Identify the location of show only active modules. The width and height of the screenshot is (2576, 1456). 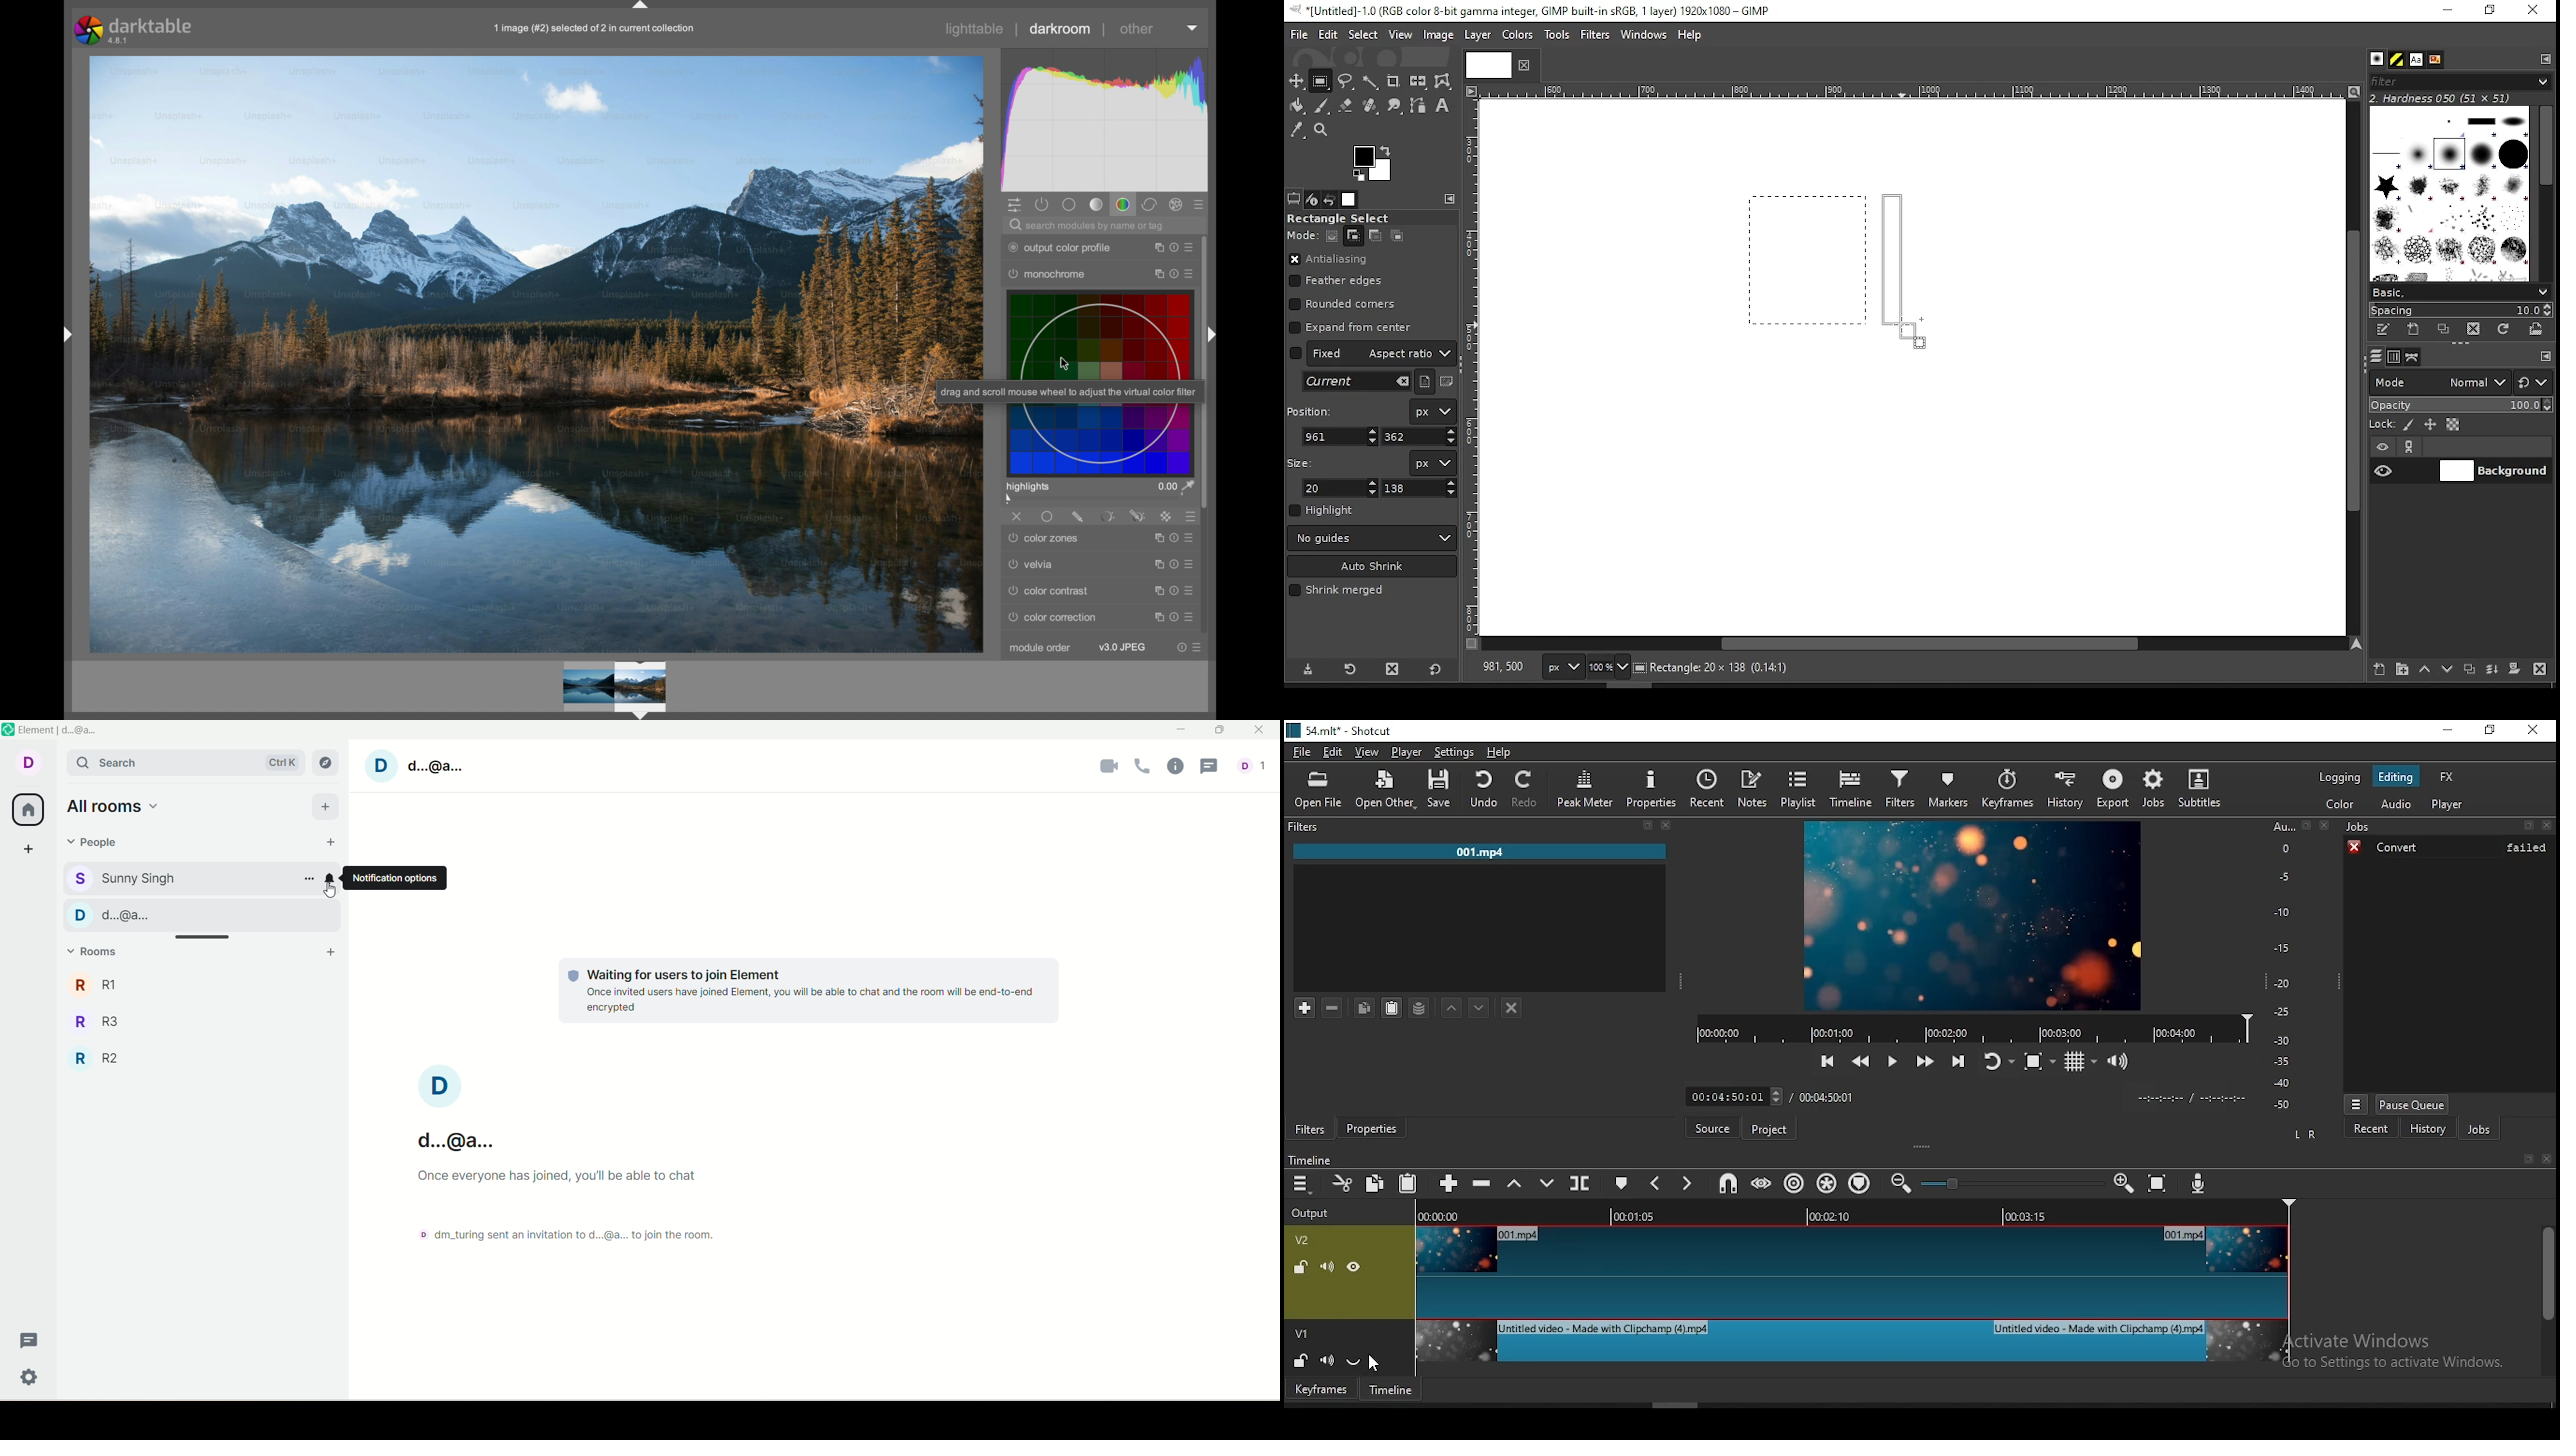
(1043, 205).